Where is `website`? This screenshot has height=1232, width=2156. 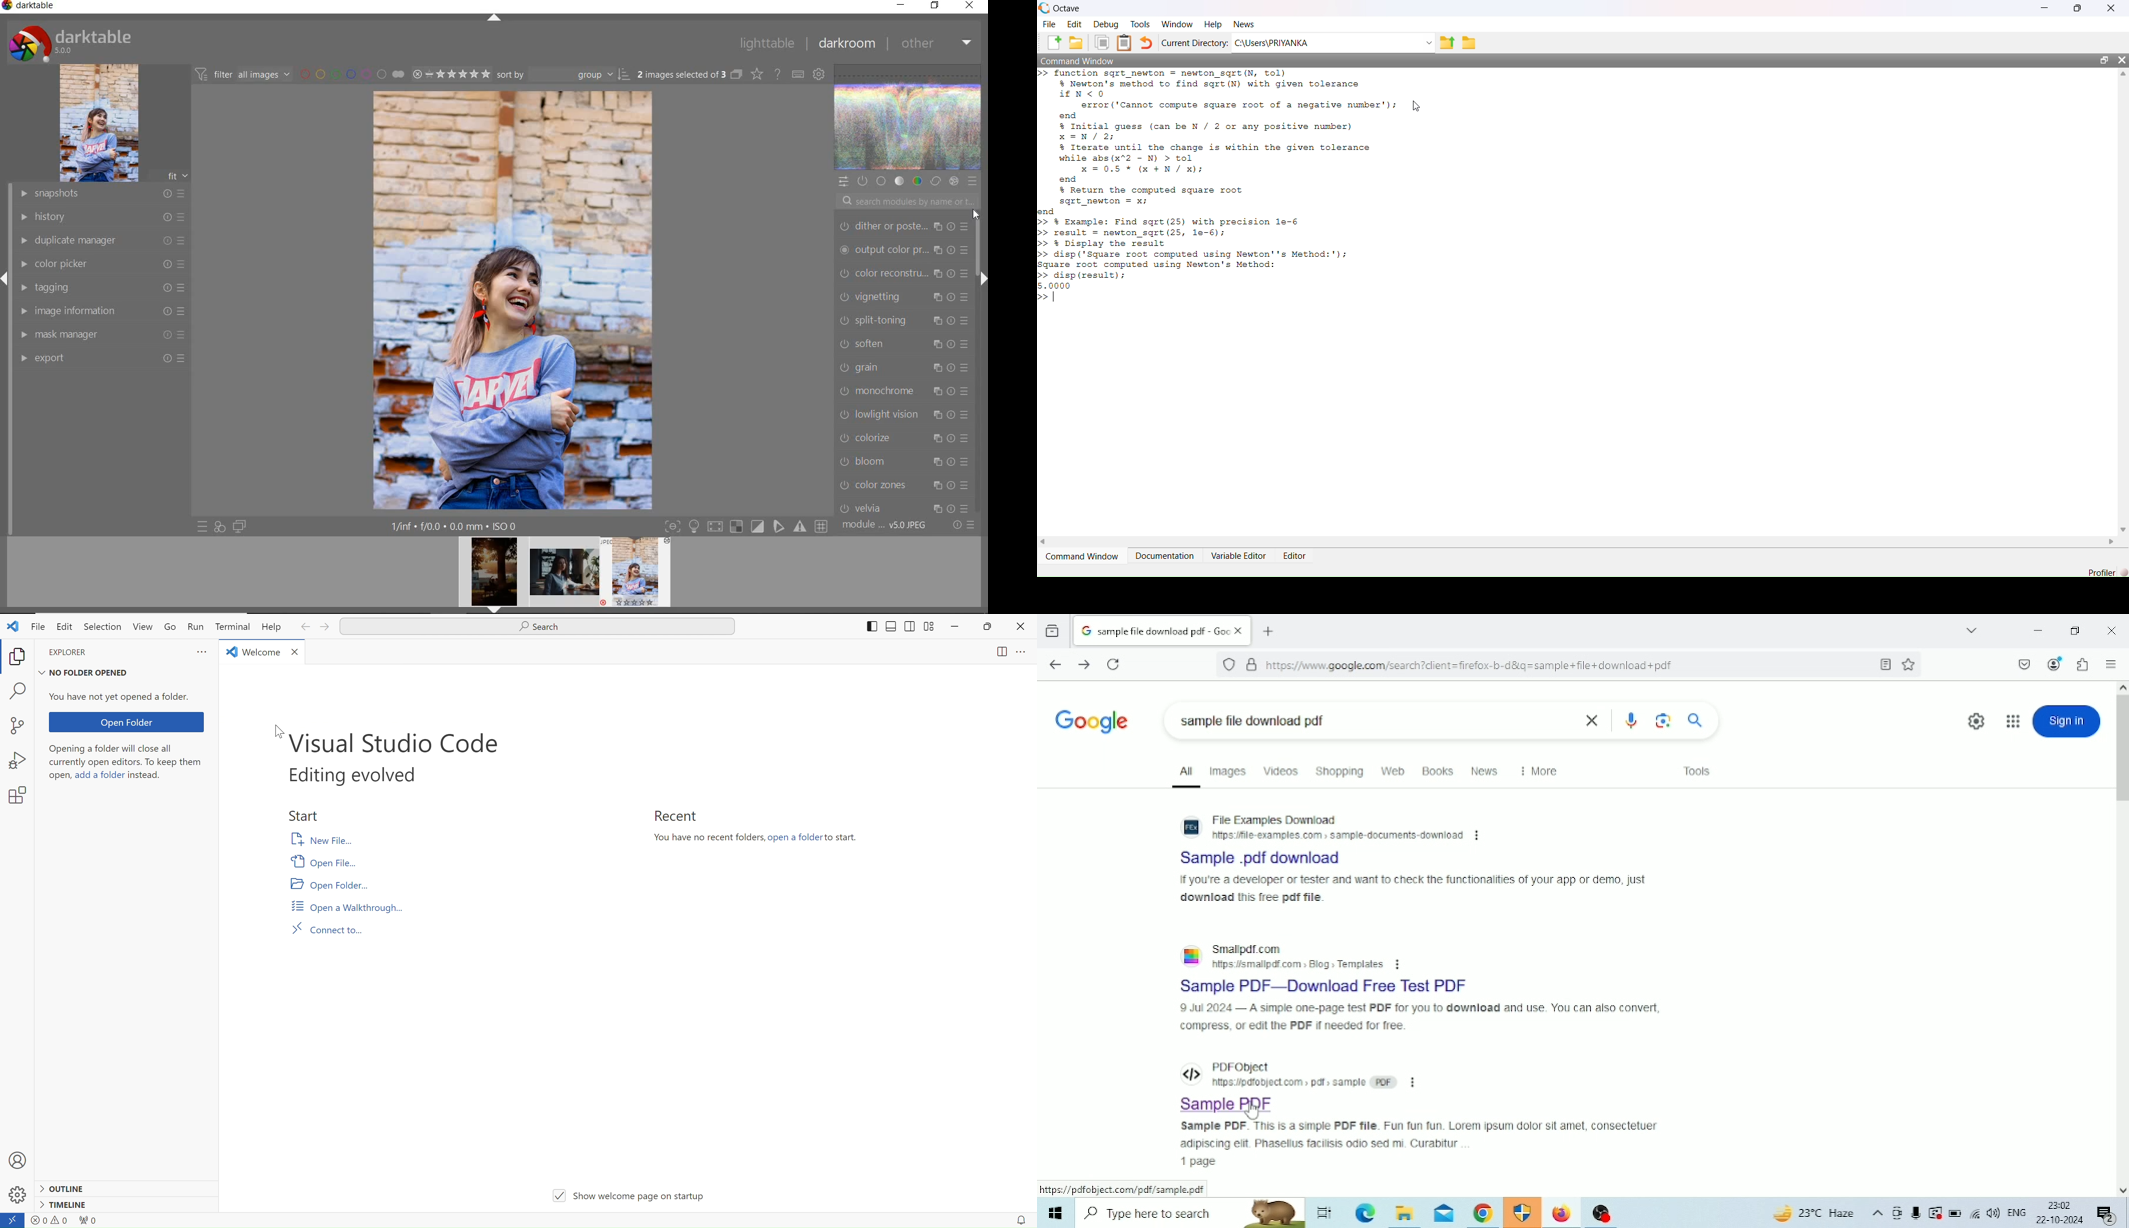 website is located at coordinates (1241, 1066).